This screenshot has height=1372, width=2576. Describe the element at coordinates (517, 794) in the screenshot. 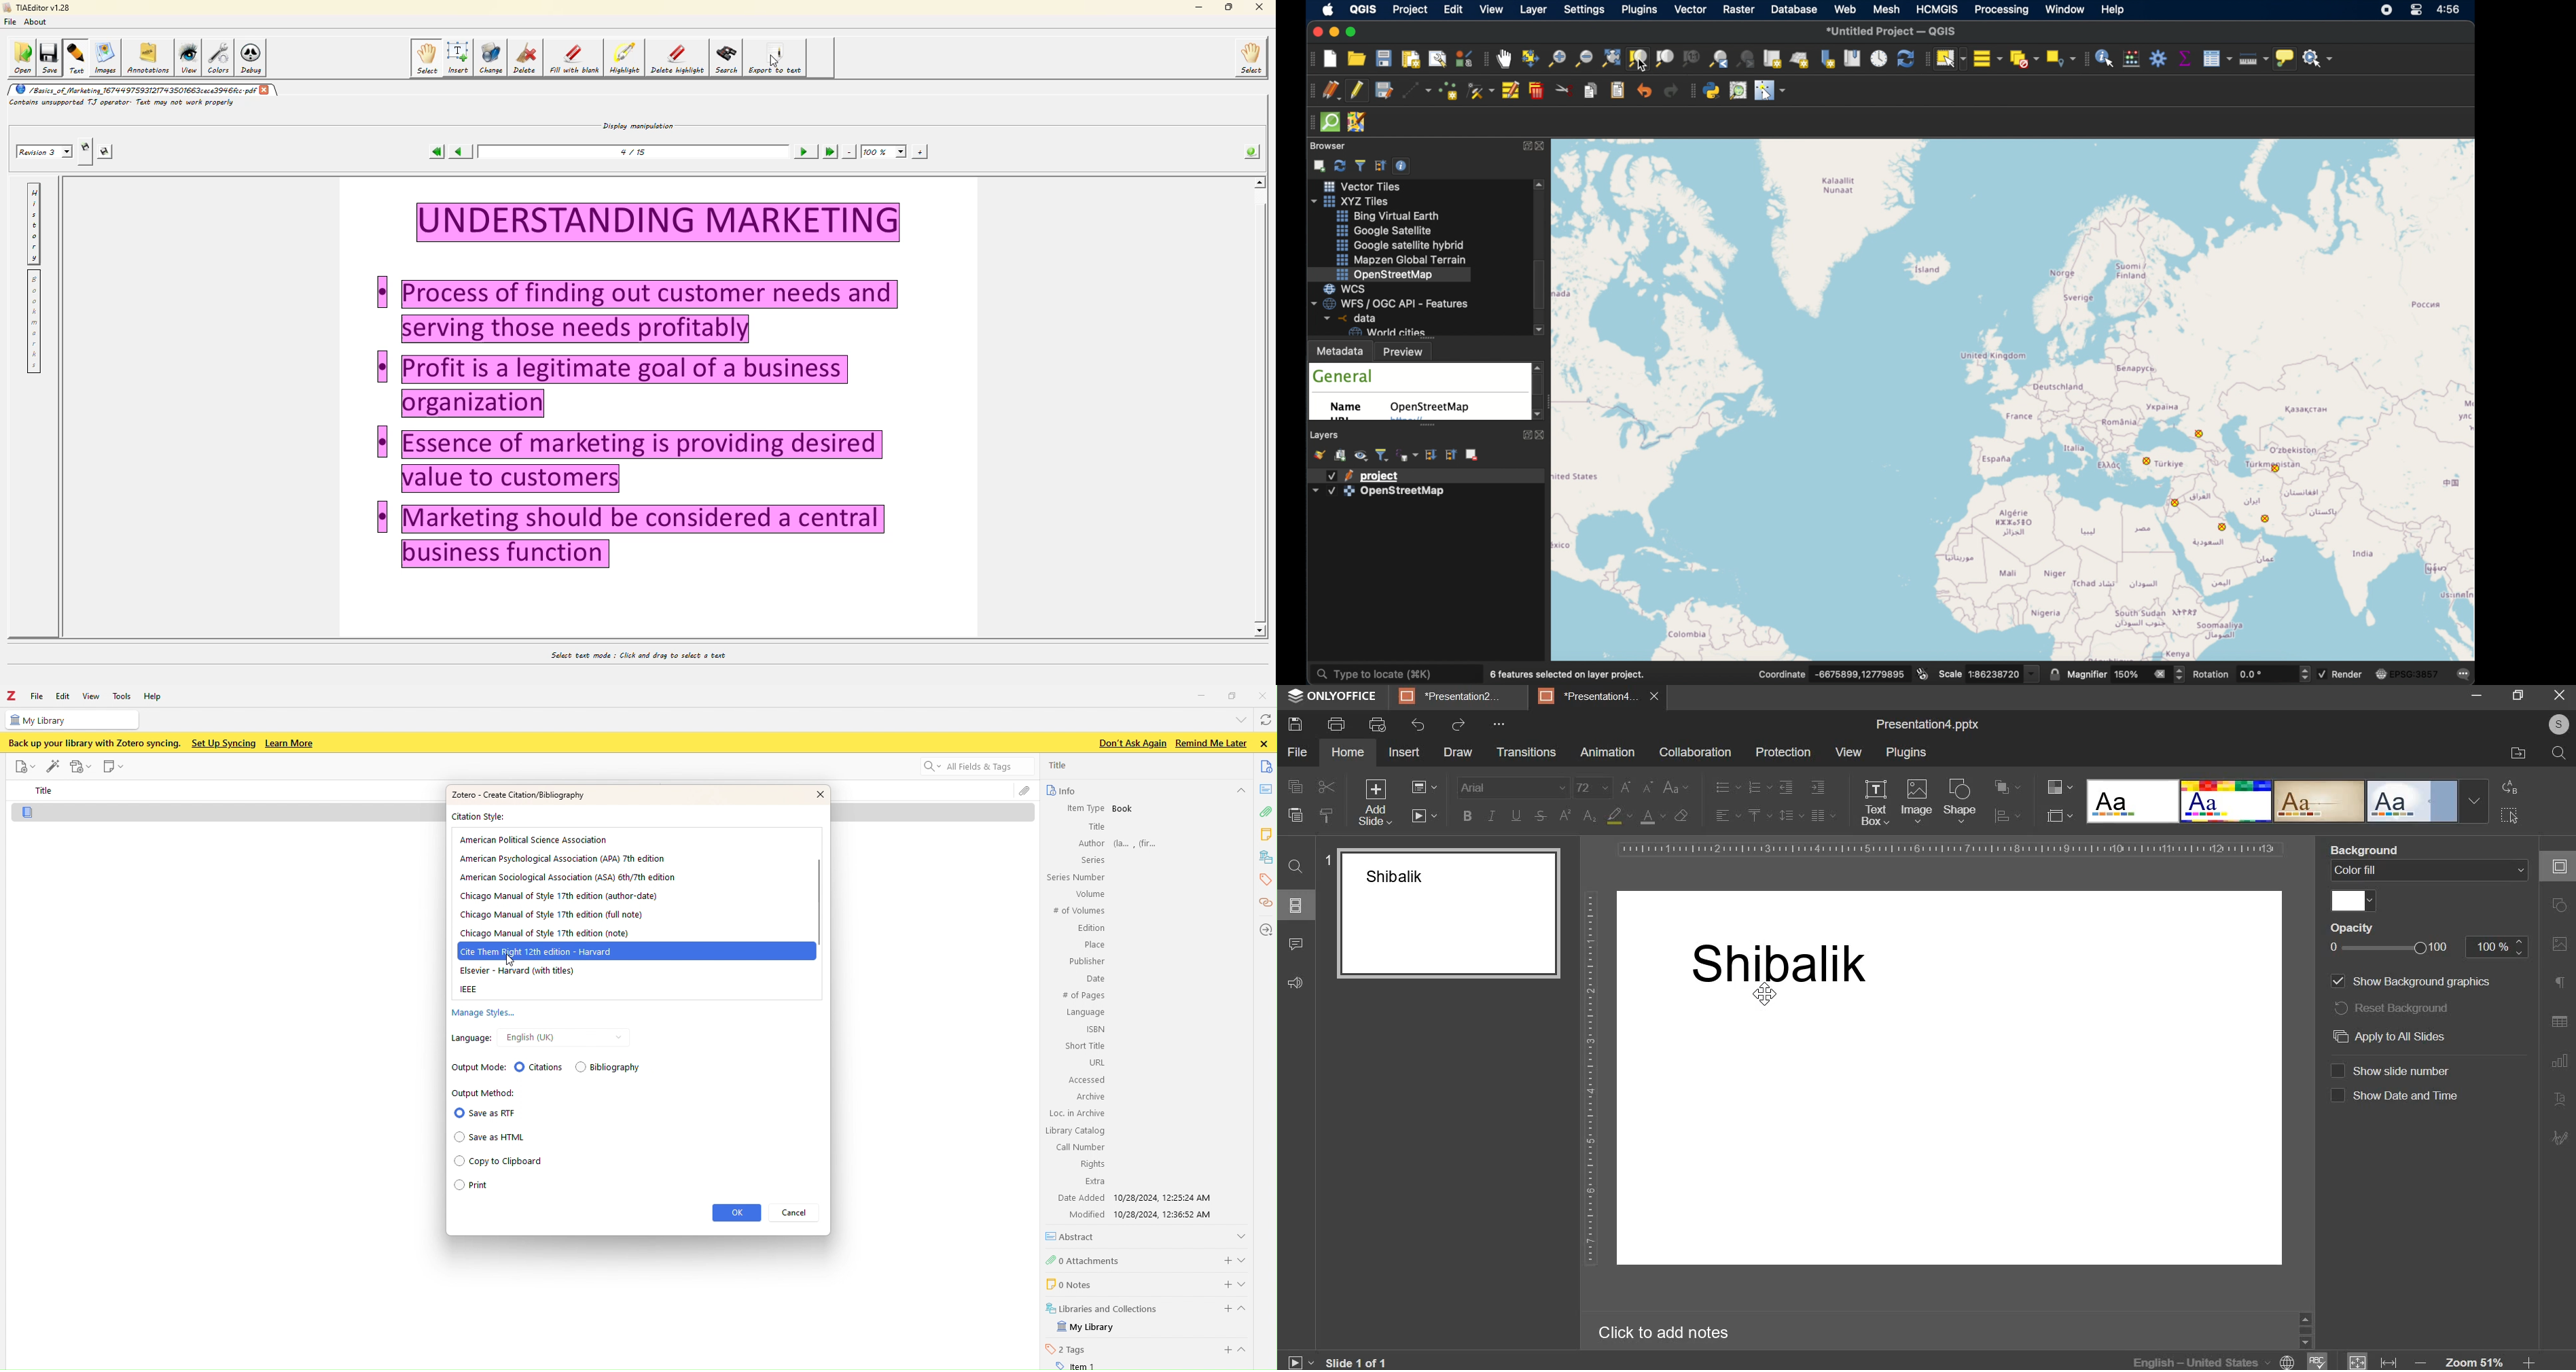

I see `Zotero - Create Citation/Bibliography` at that location.